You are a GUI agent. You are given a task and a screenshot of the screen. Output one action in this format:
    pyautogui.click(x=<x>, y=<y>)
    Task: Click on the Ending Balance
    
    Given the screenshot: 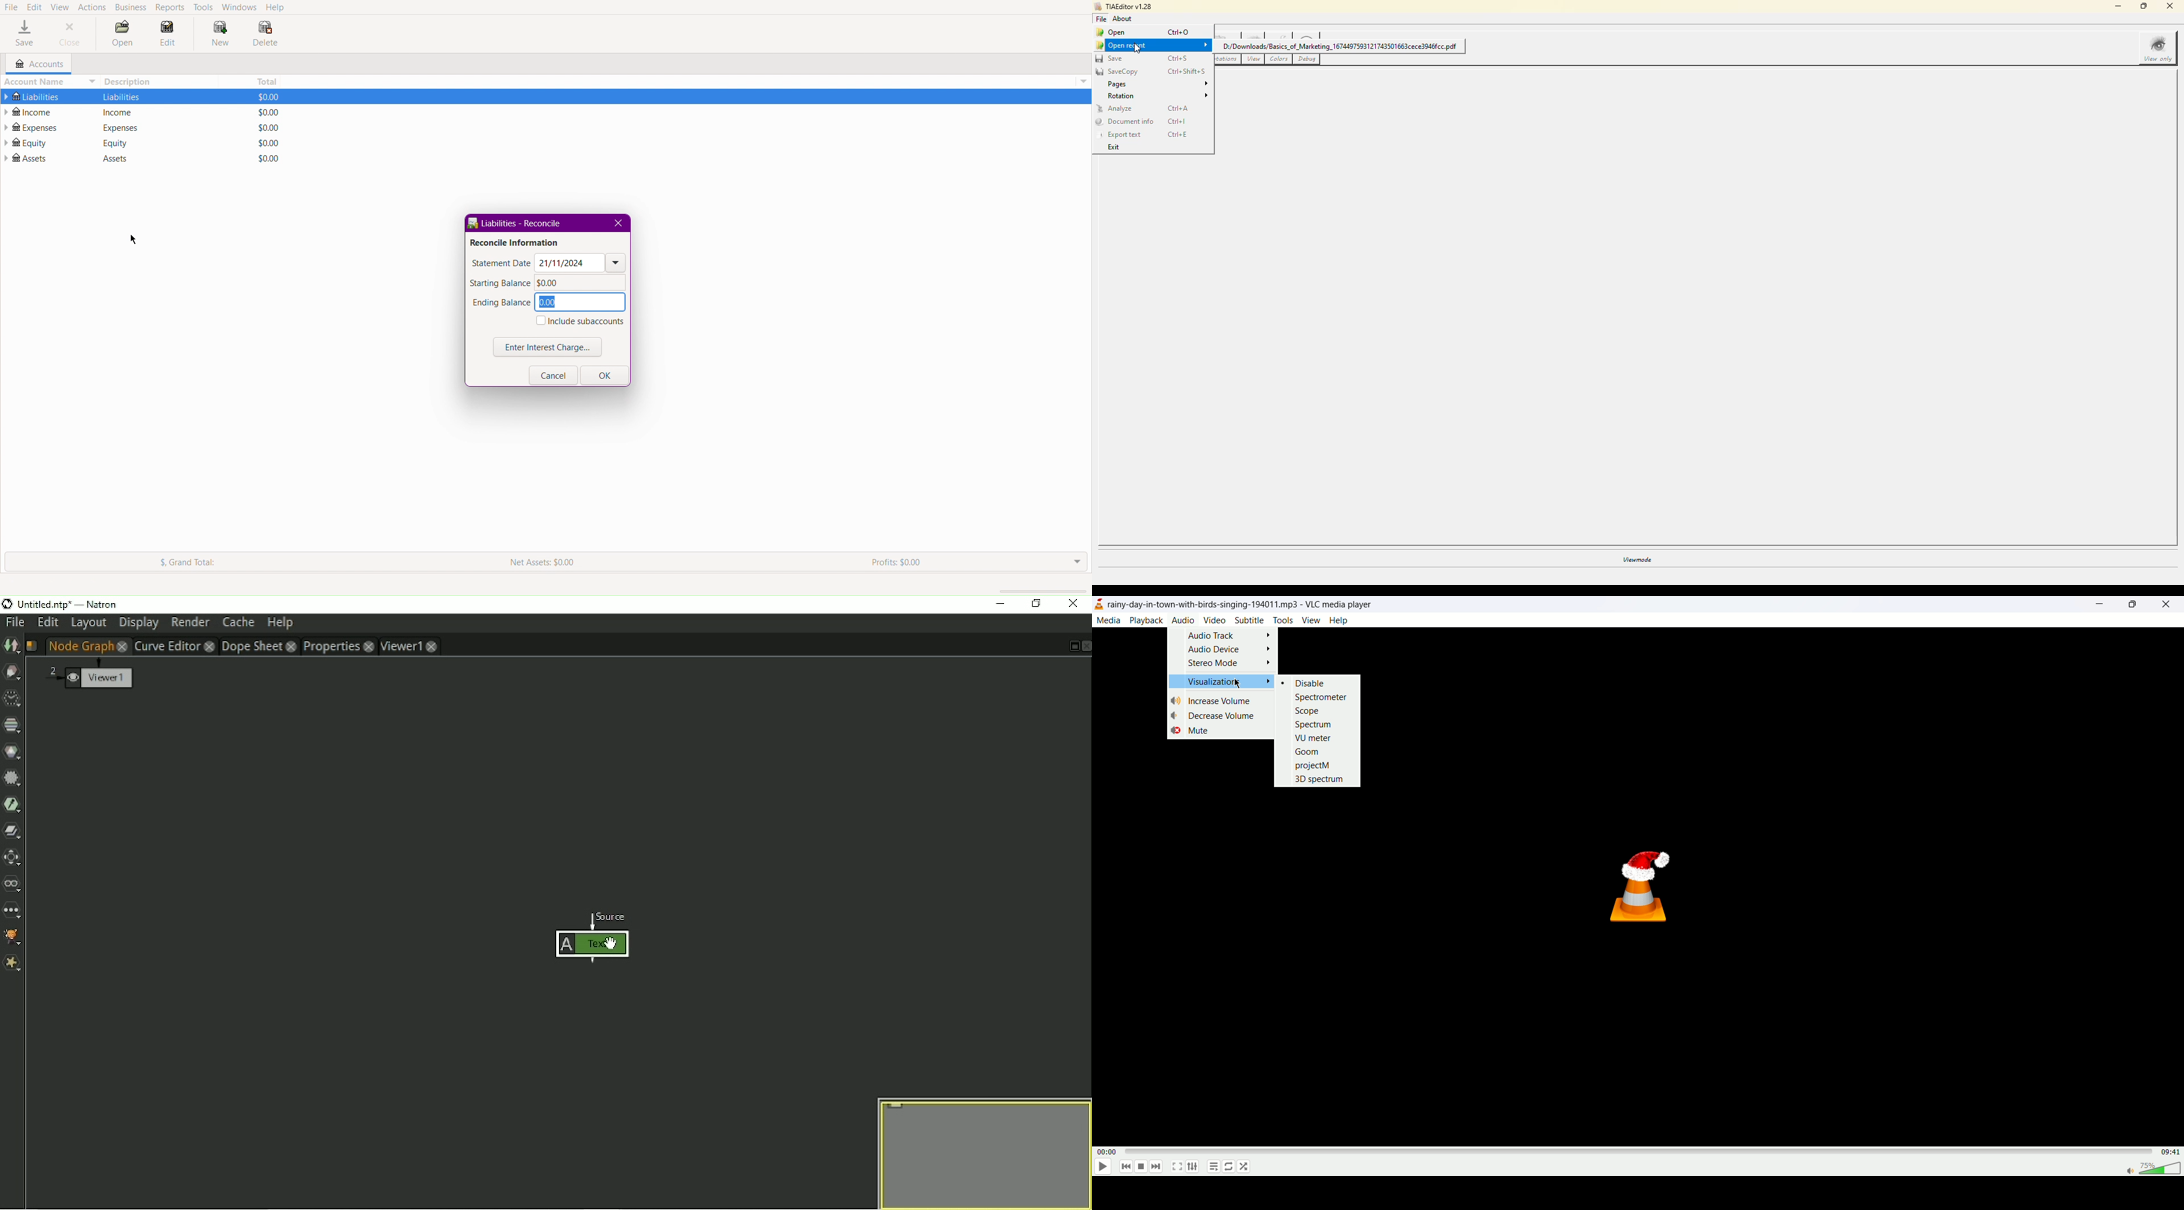 What is the action you would take?
    pyautogui.click(x=500, y=303)
    